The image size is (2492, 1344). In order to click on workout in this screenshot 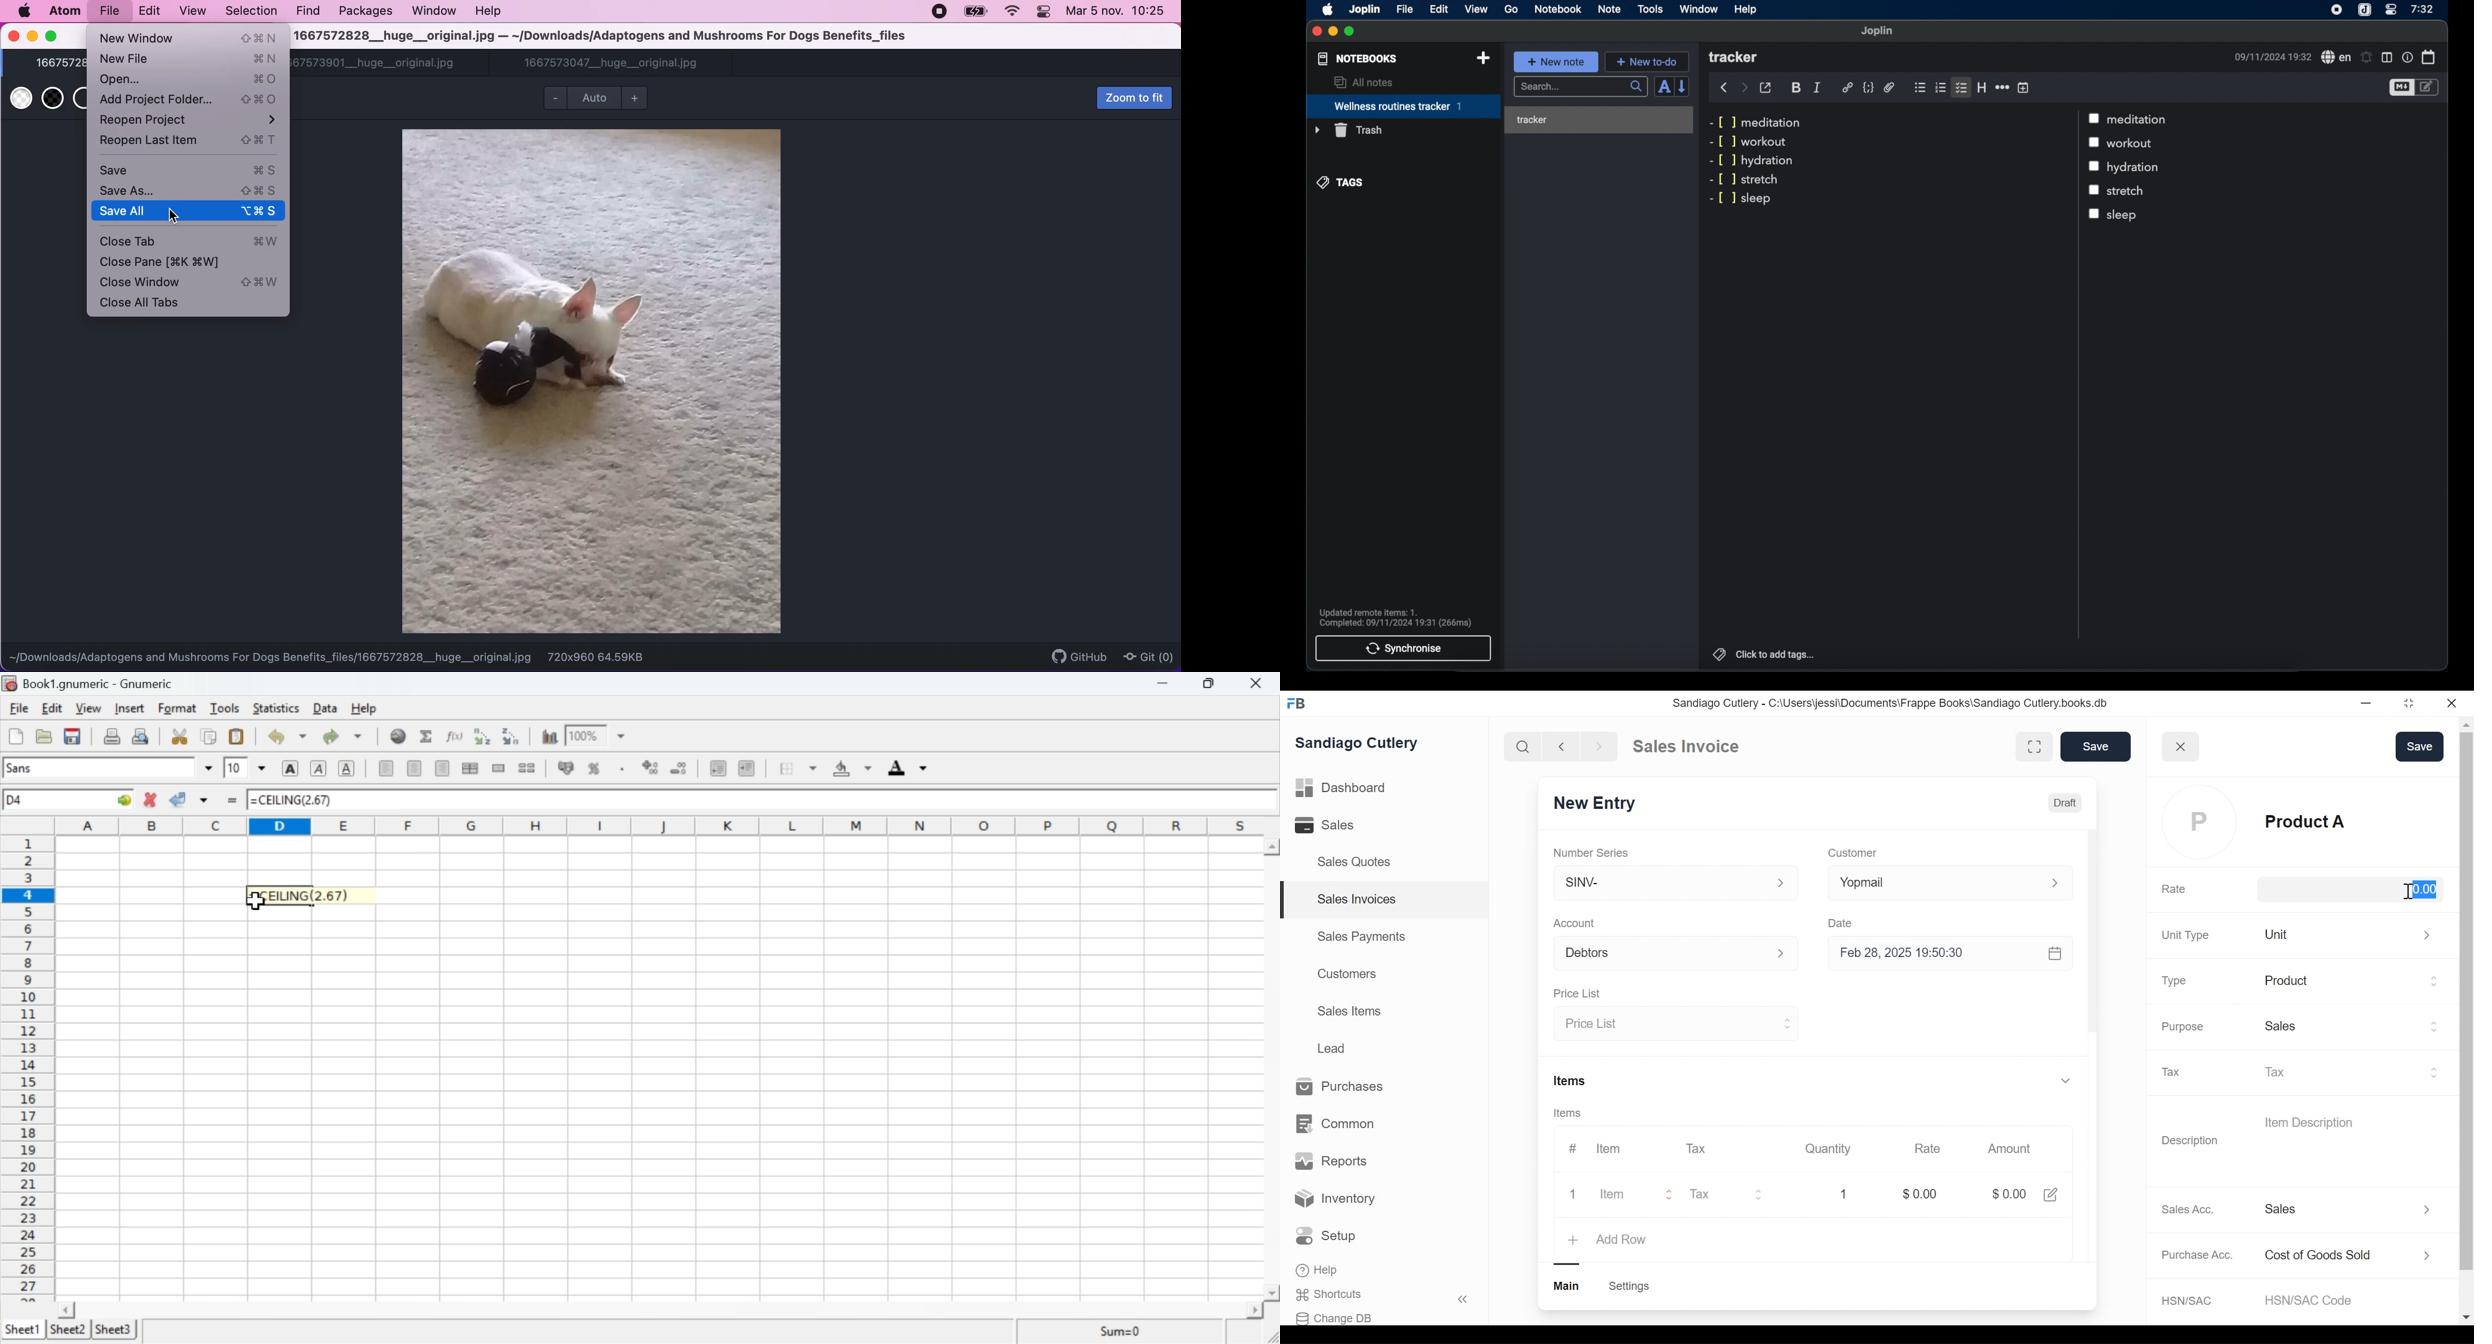, I will do `click(2134, 144)`.